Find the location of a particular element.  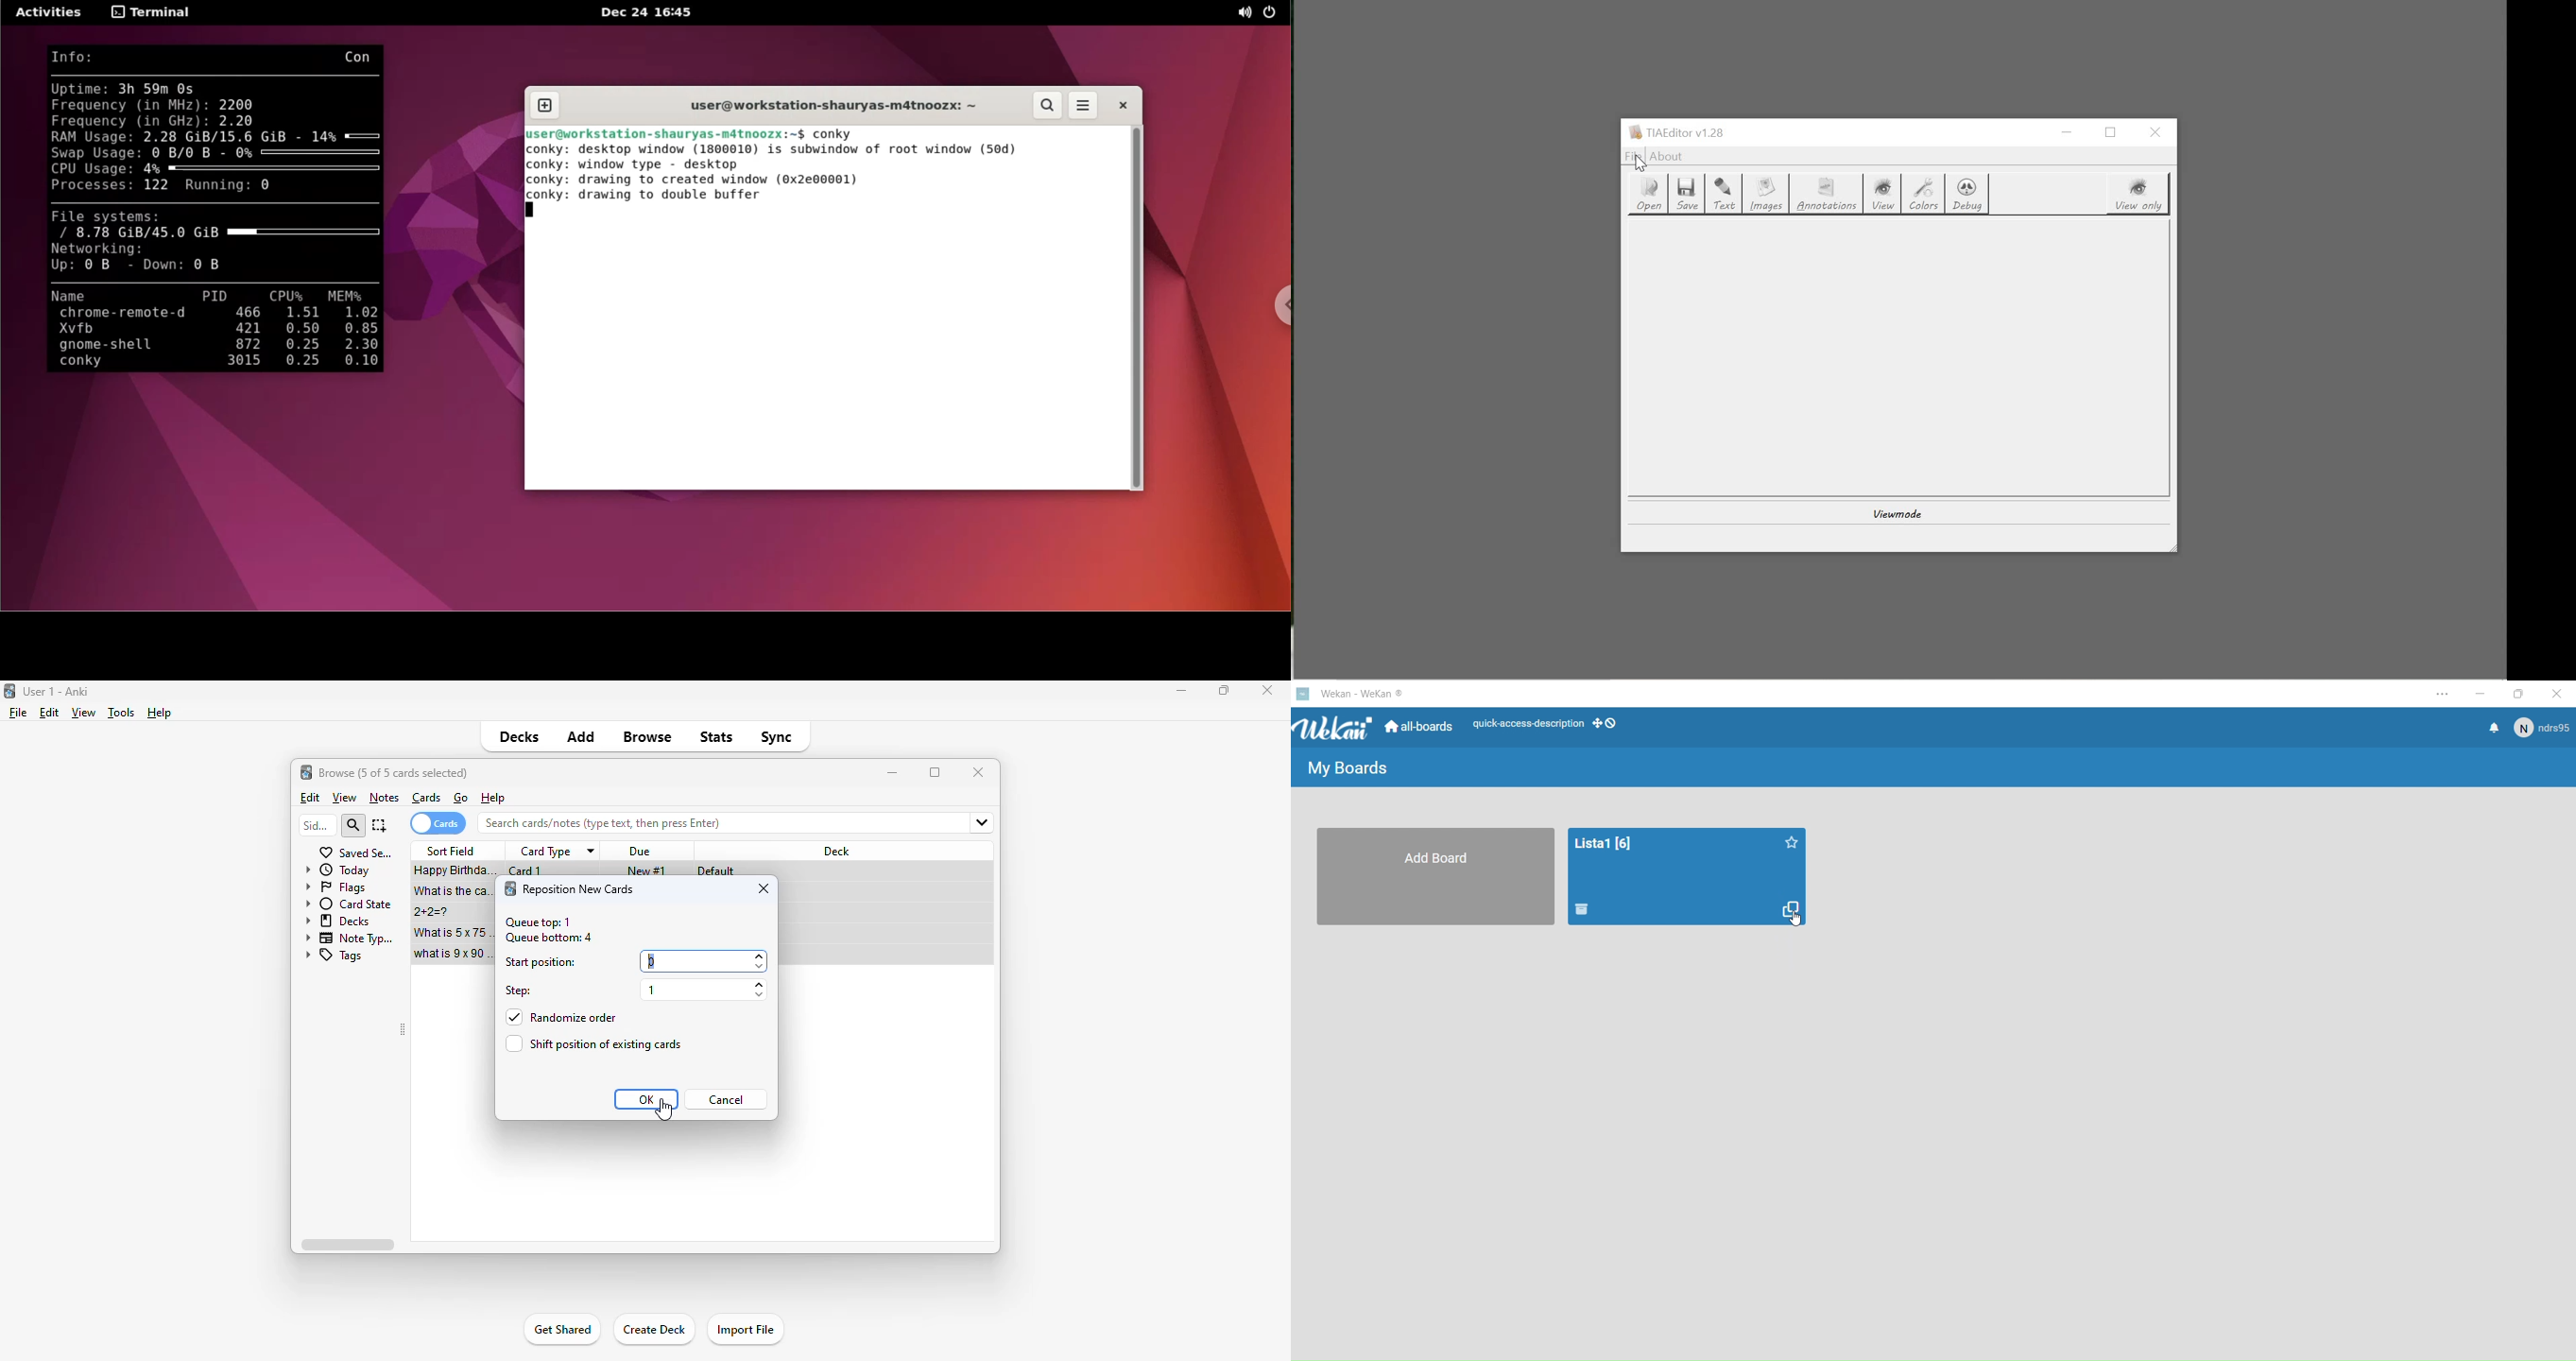

card state is located at coordinates (350, 904).